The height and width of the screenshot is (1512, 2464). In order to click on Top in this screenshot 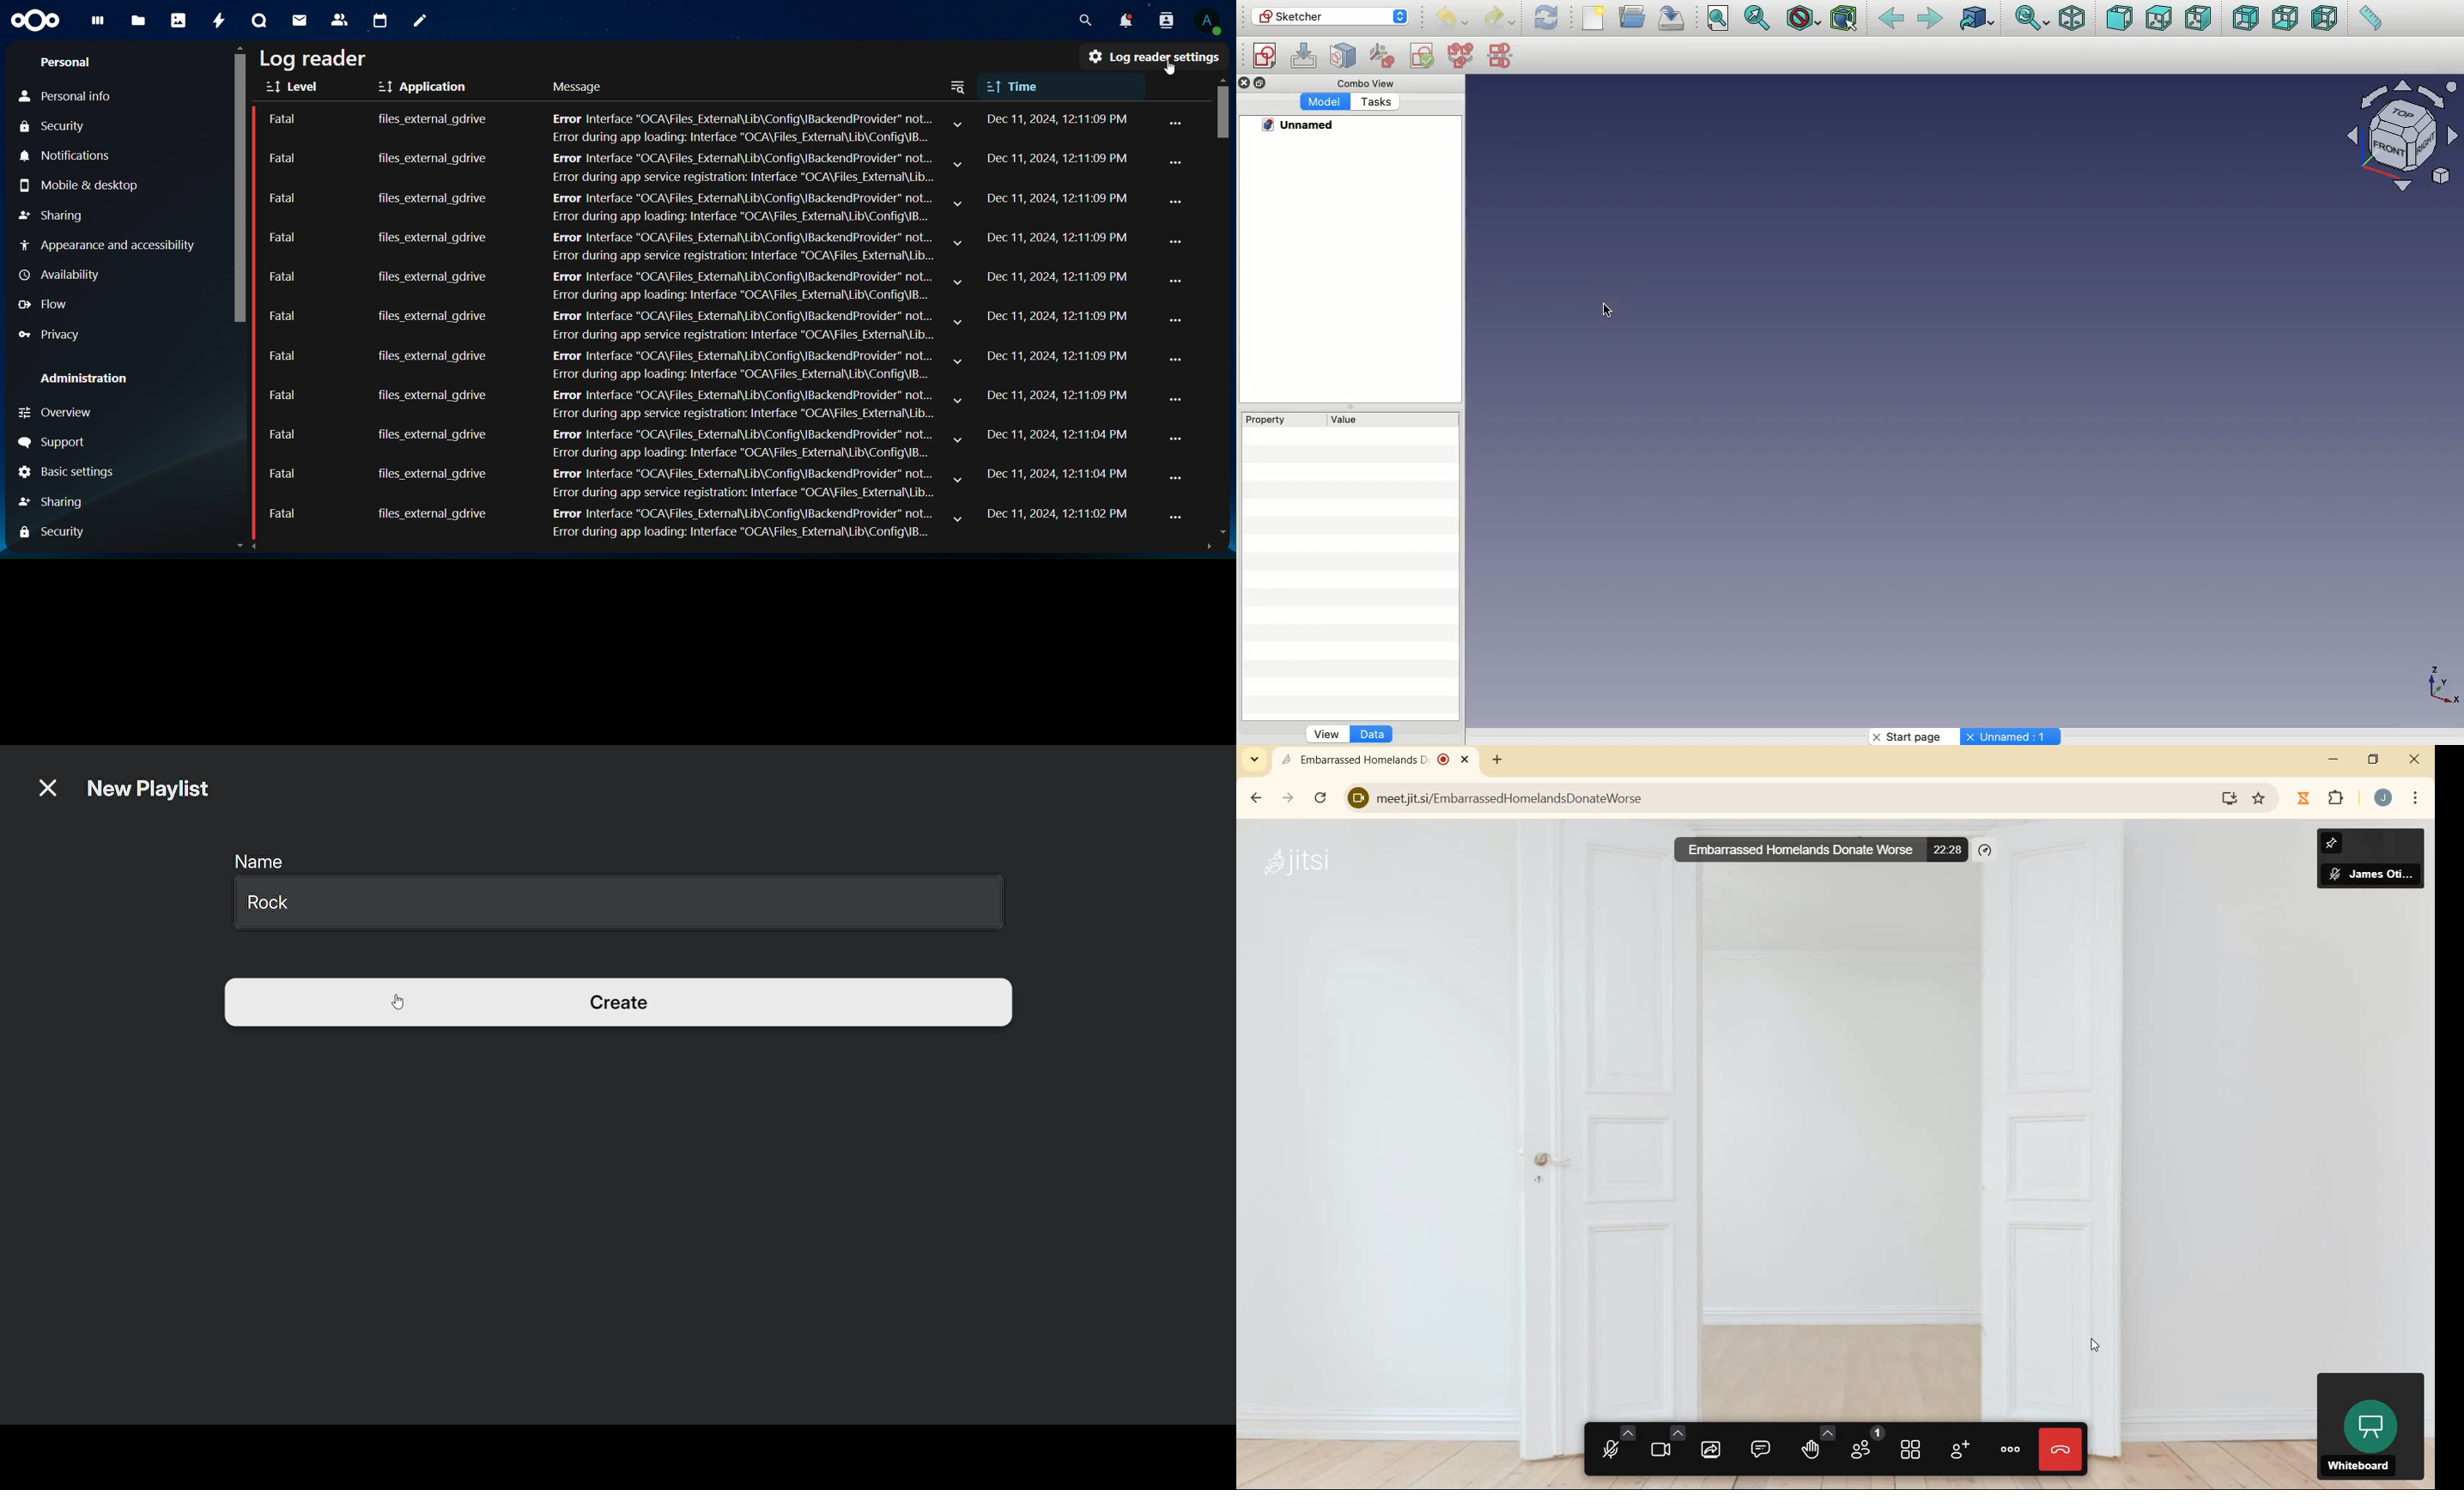, I will do `click(2157, 18)`.